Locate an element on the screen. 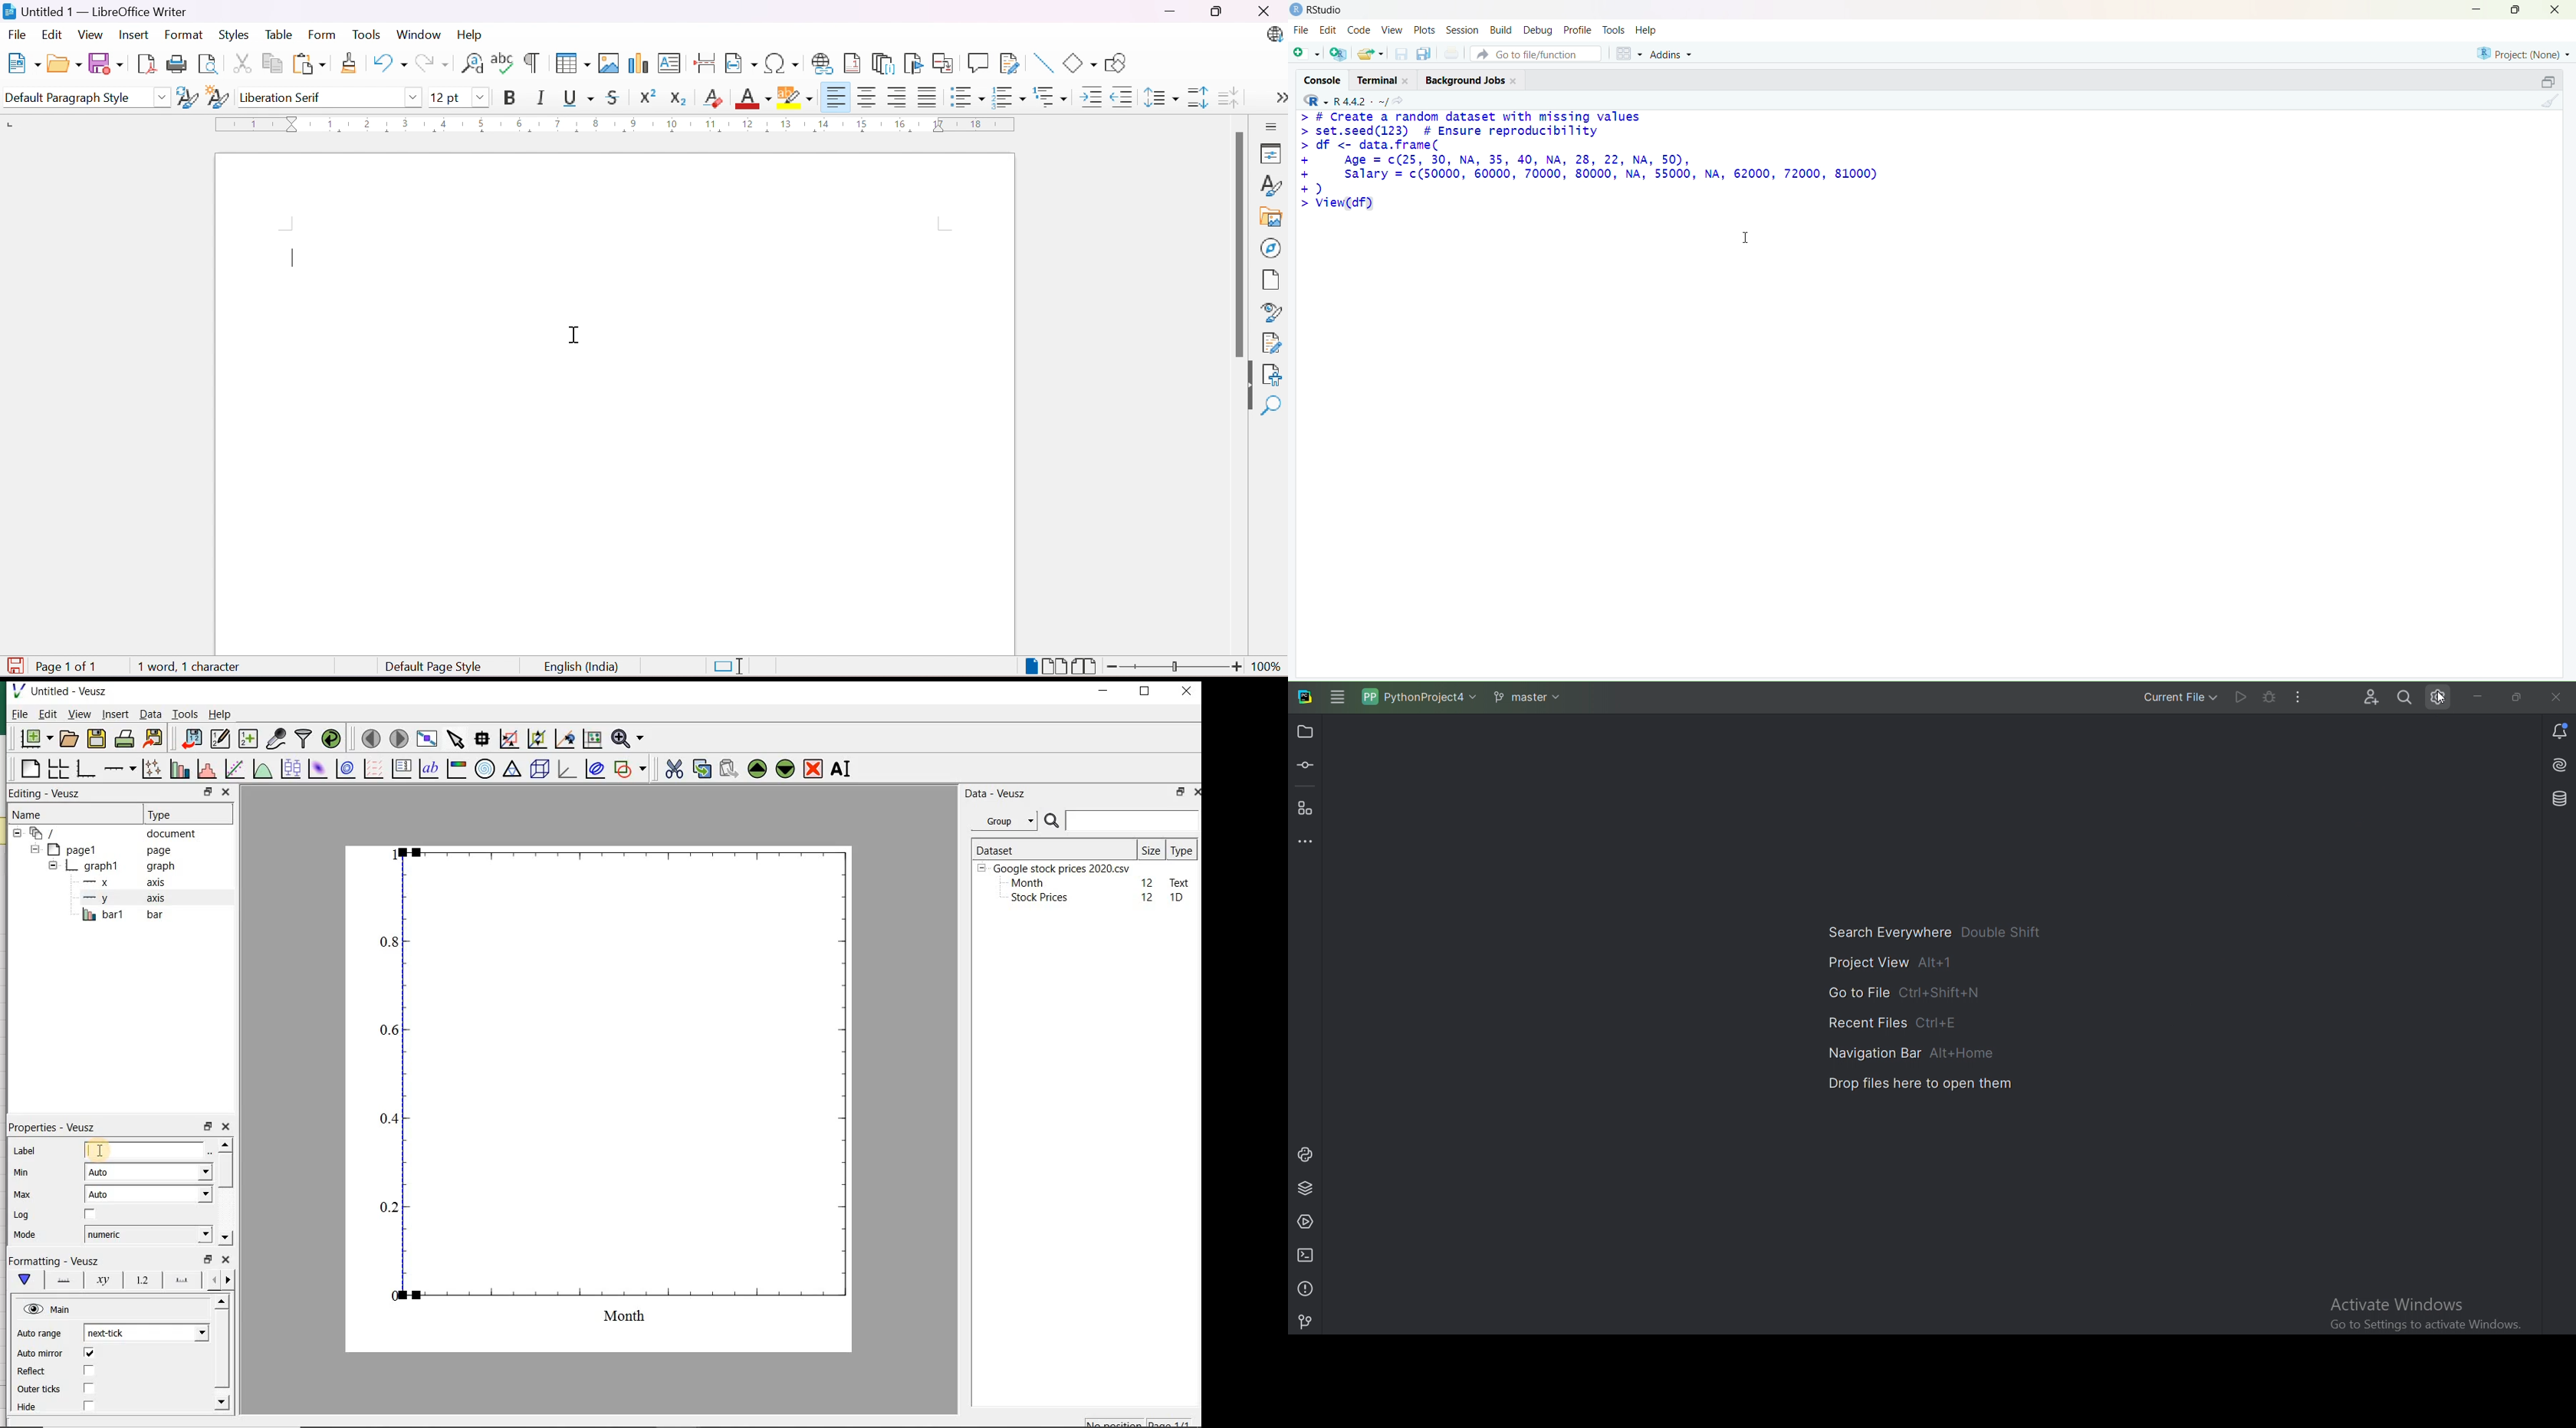 This screenshot has height=1428, width=2576. Select Outline Format is located at coordinates (1049, 97).